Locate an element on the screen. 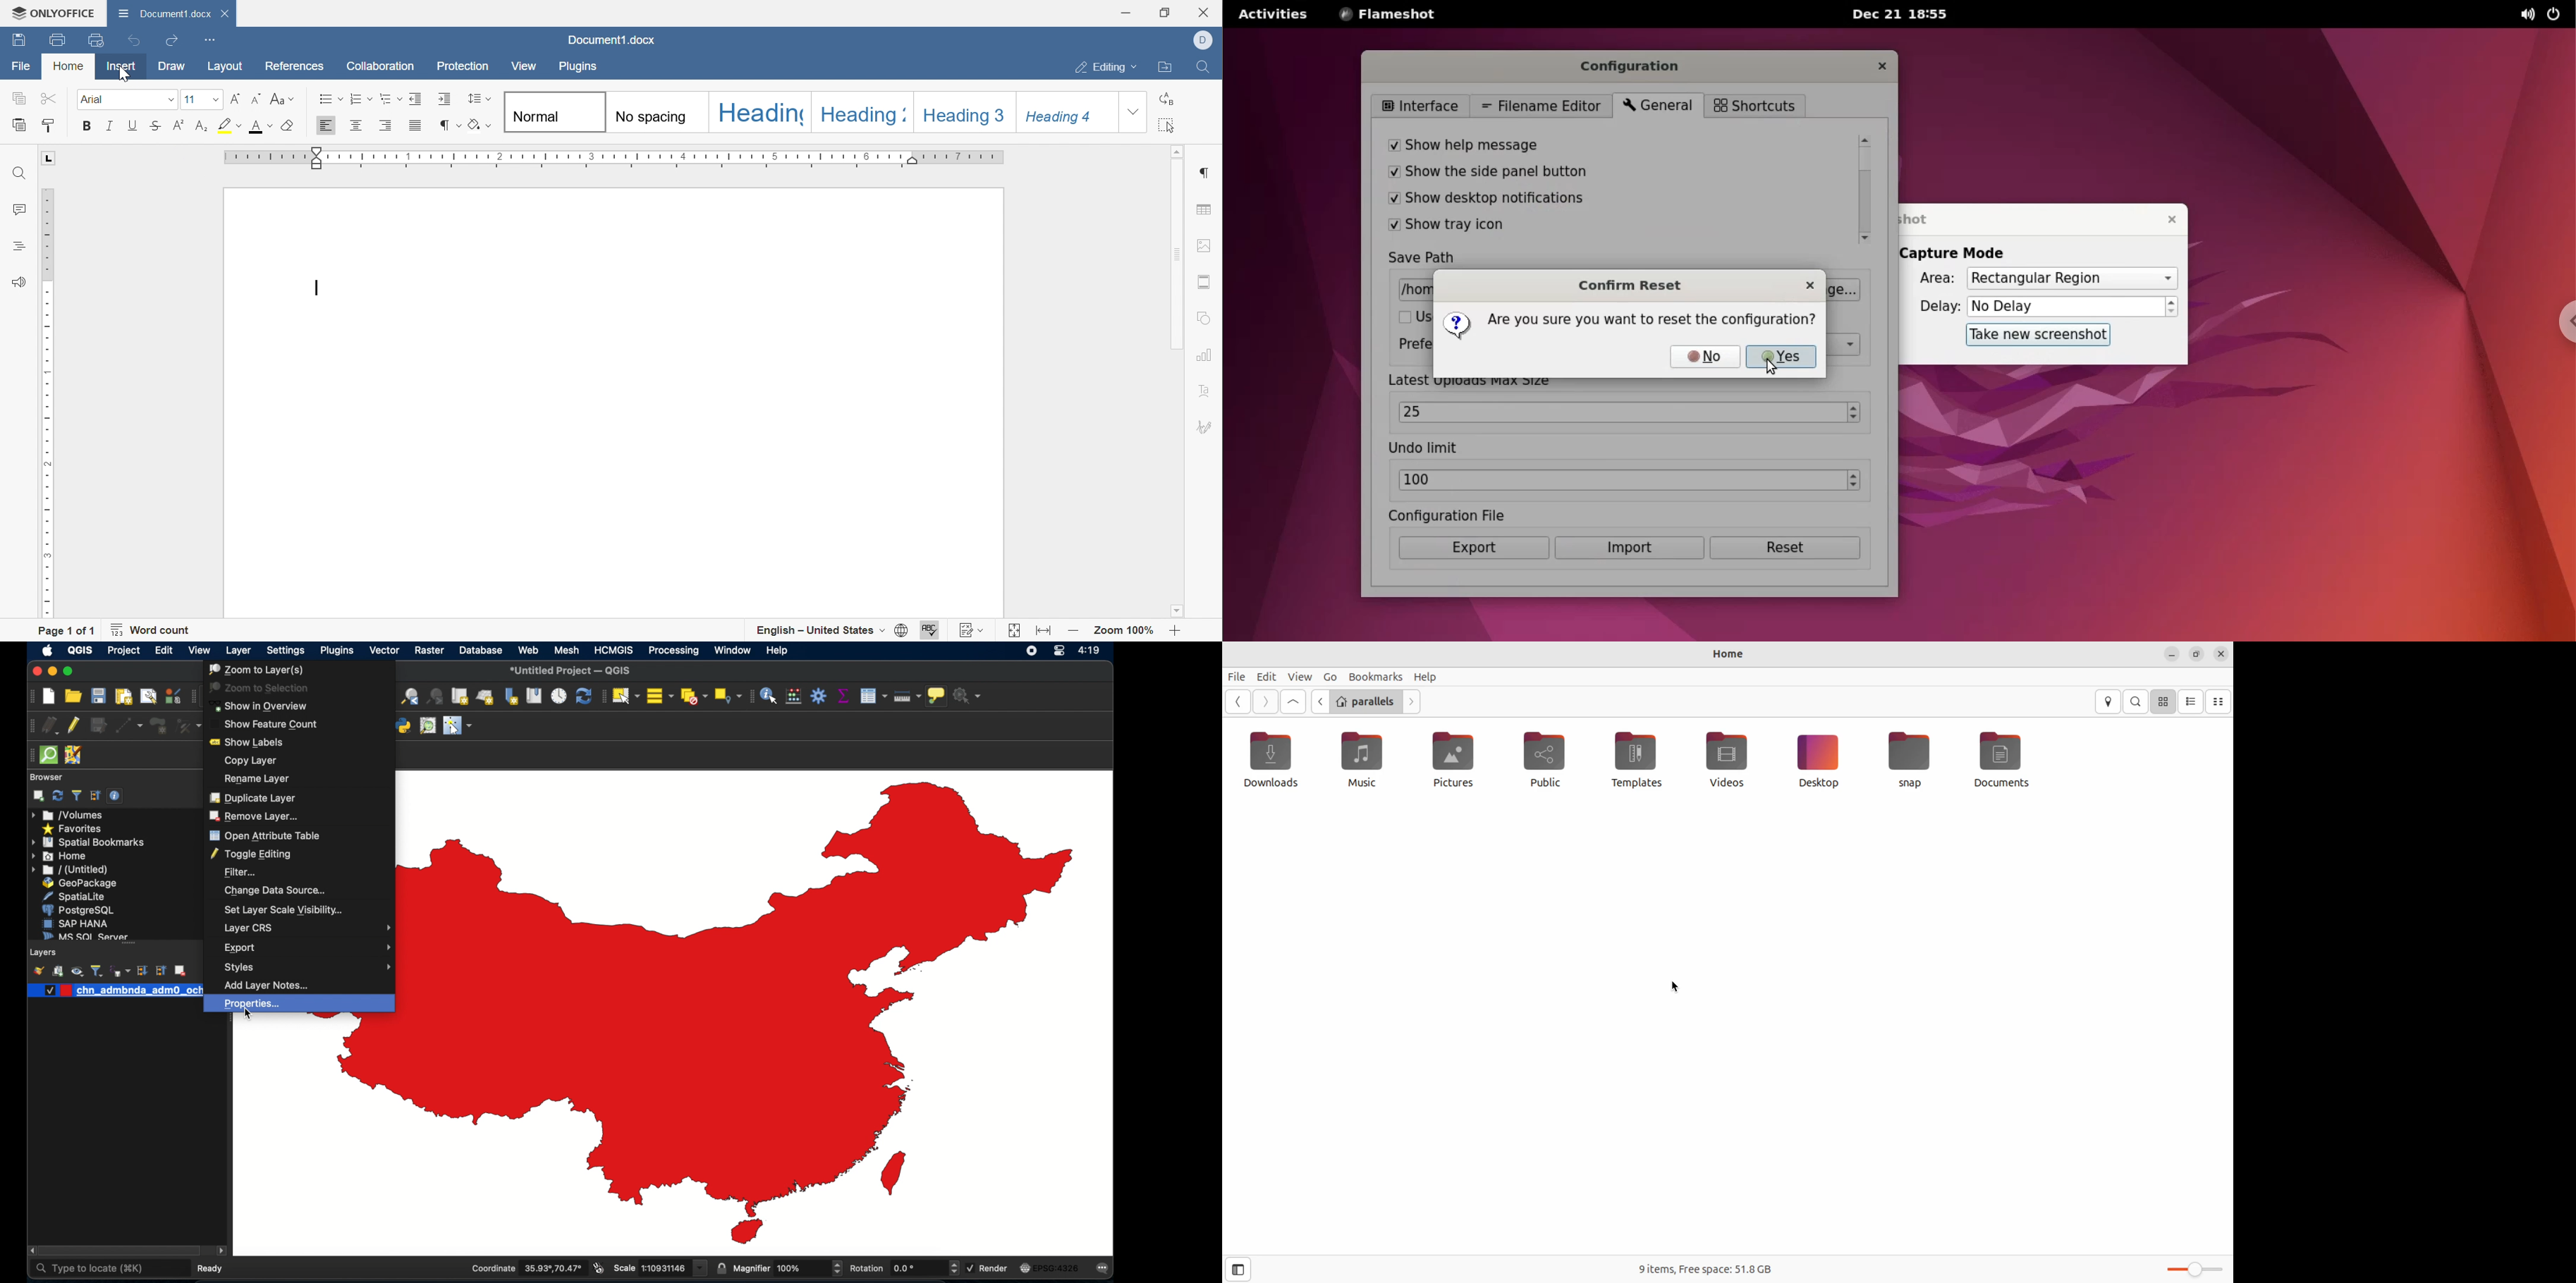 The image size is (2576, 1288). take new screenshot is located at coordinates (2032, 334).